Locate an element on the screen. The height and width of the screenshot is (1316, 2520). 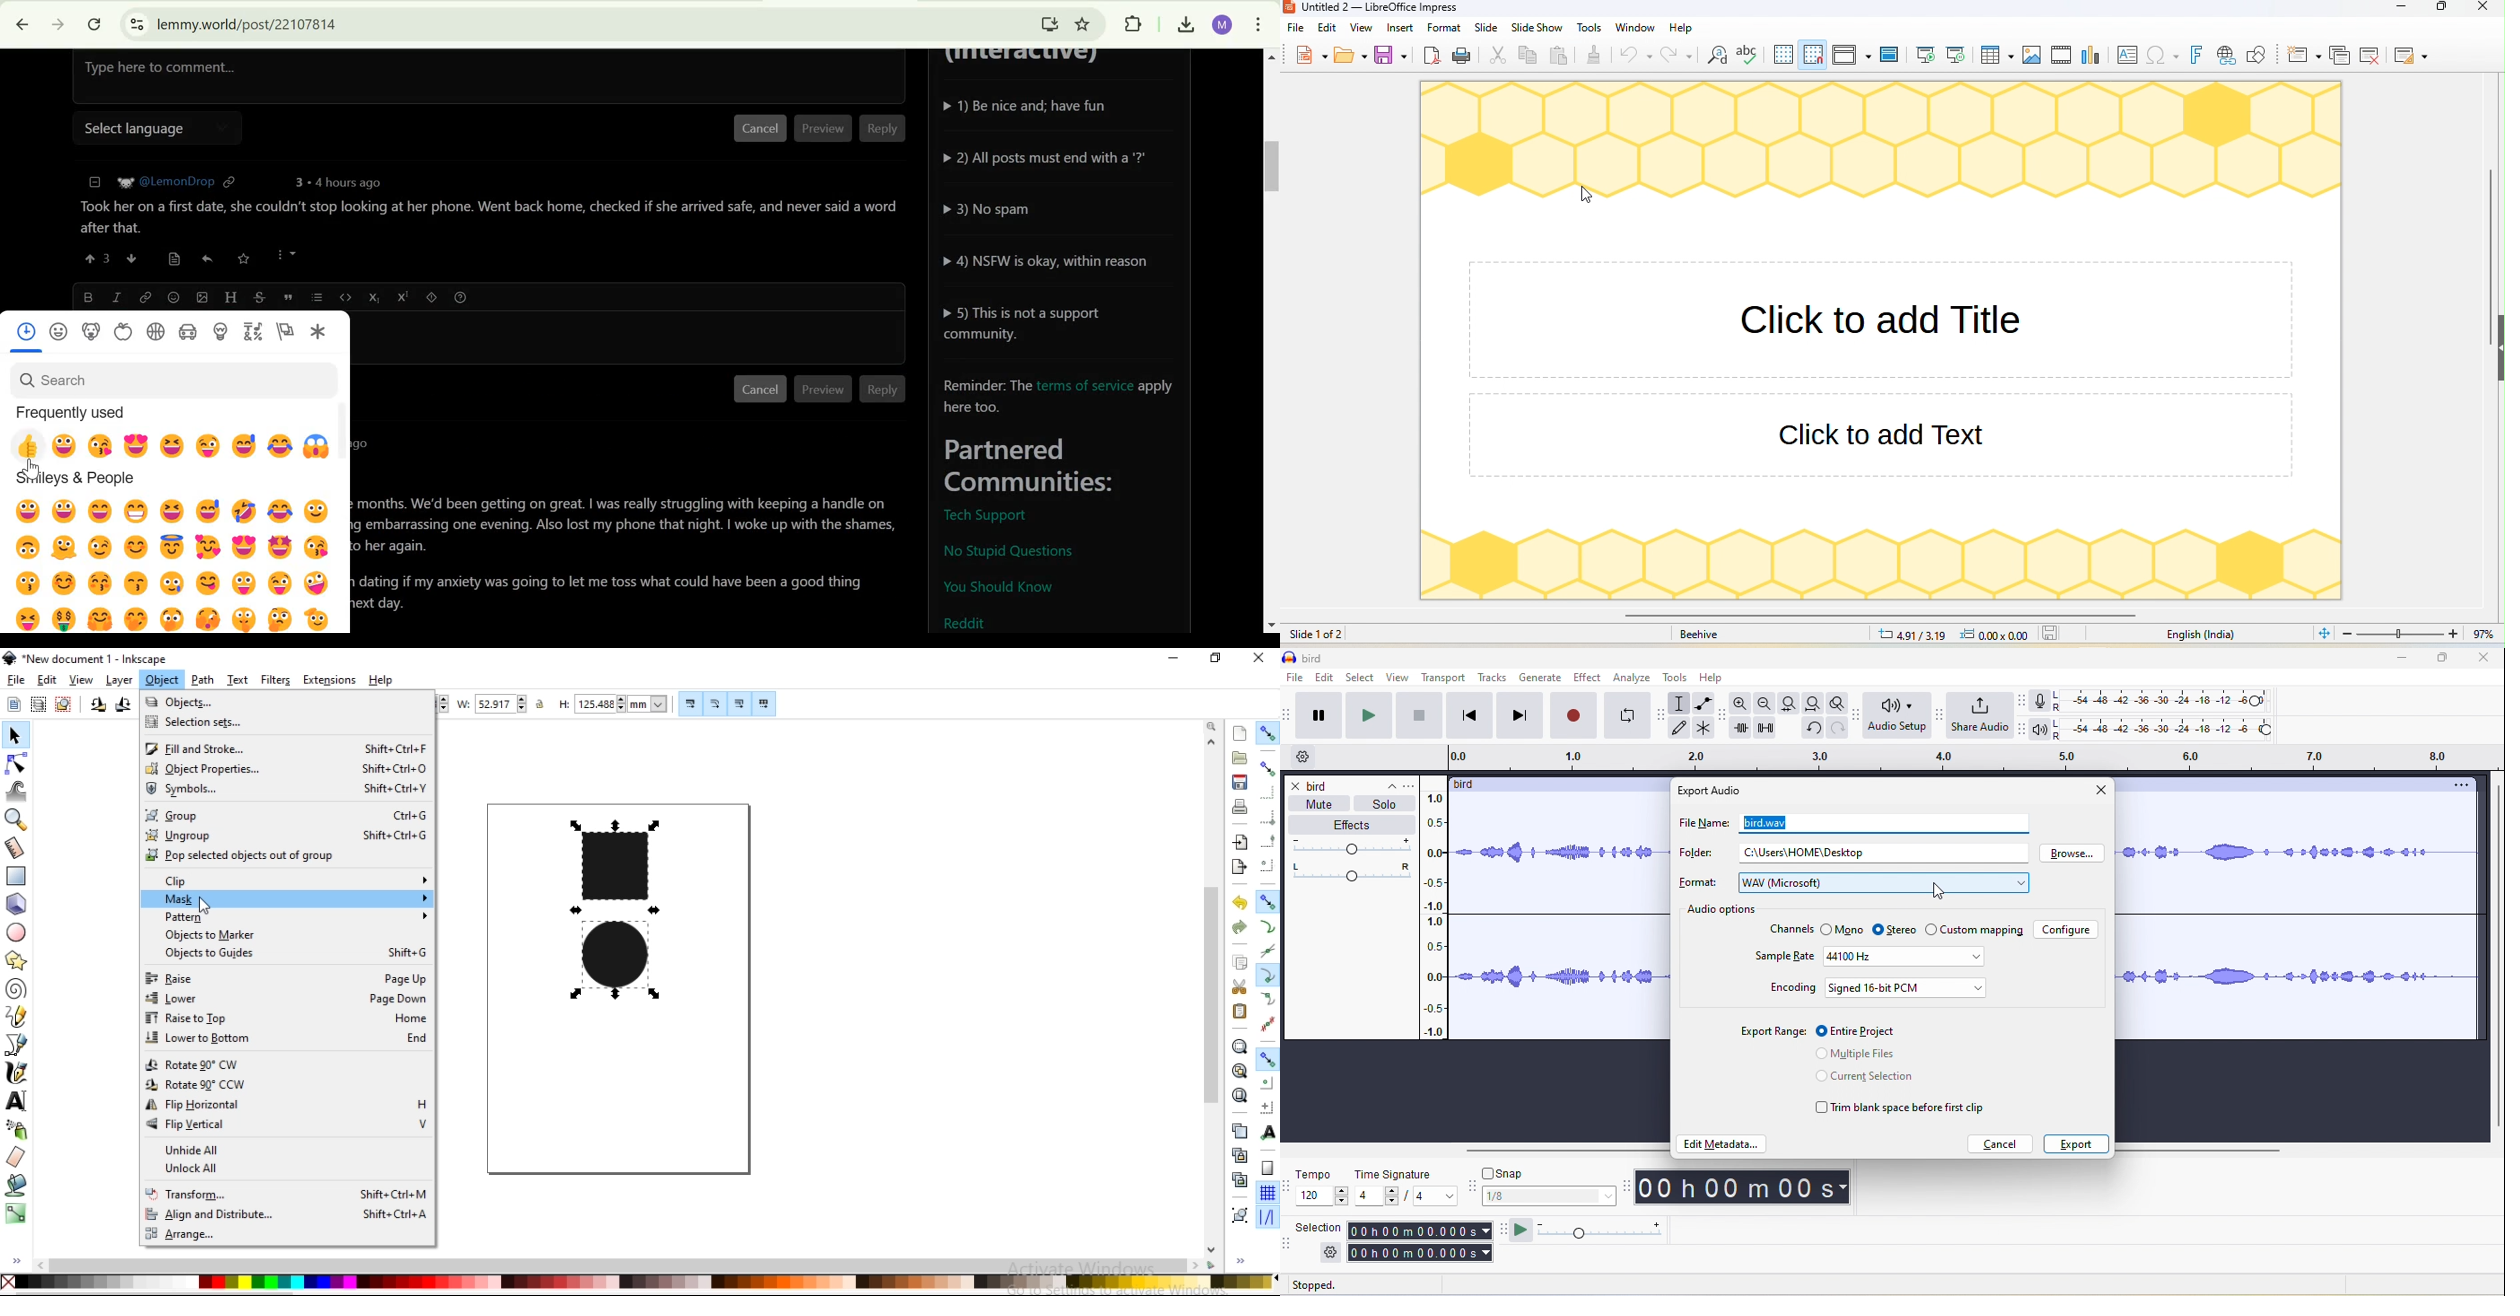
Italic is located at coordinates (115, 297).